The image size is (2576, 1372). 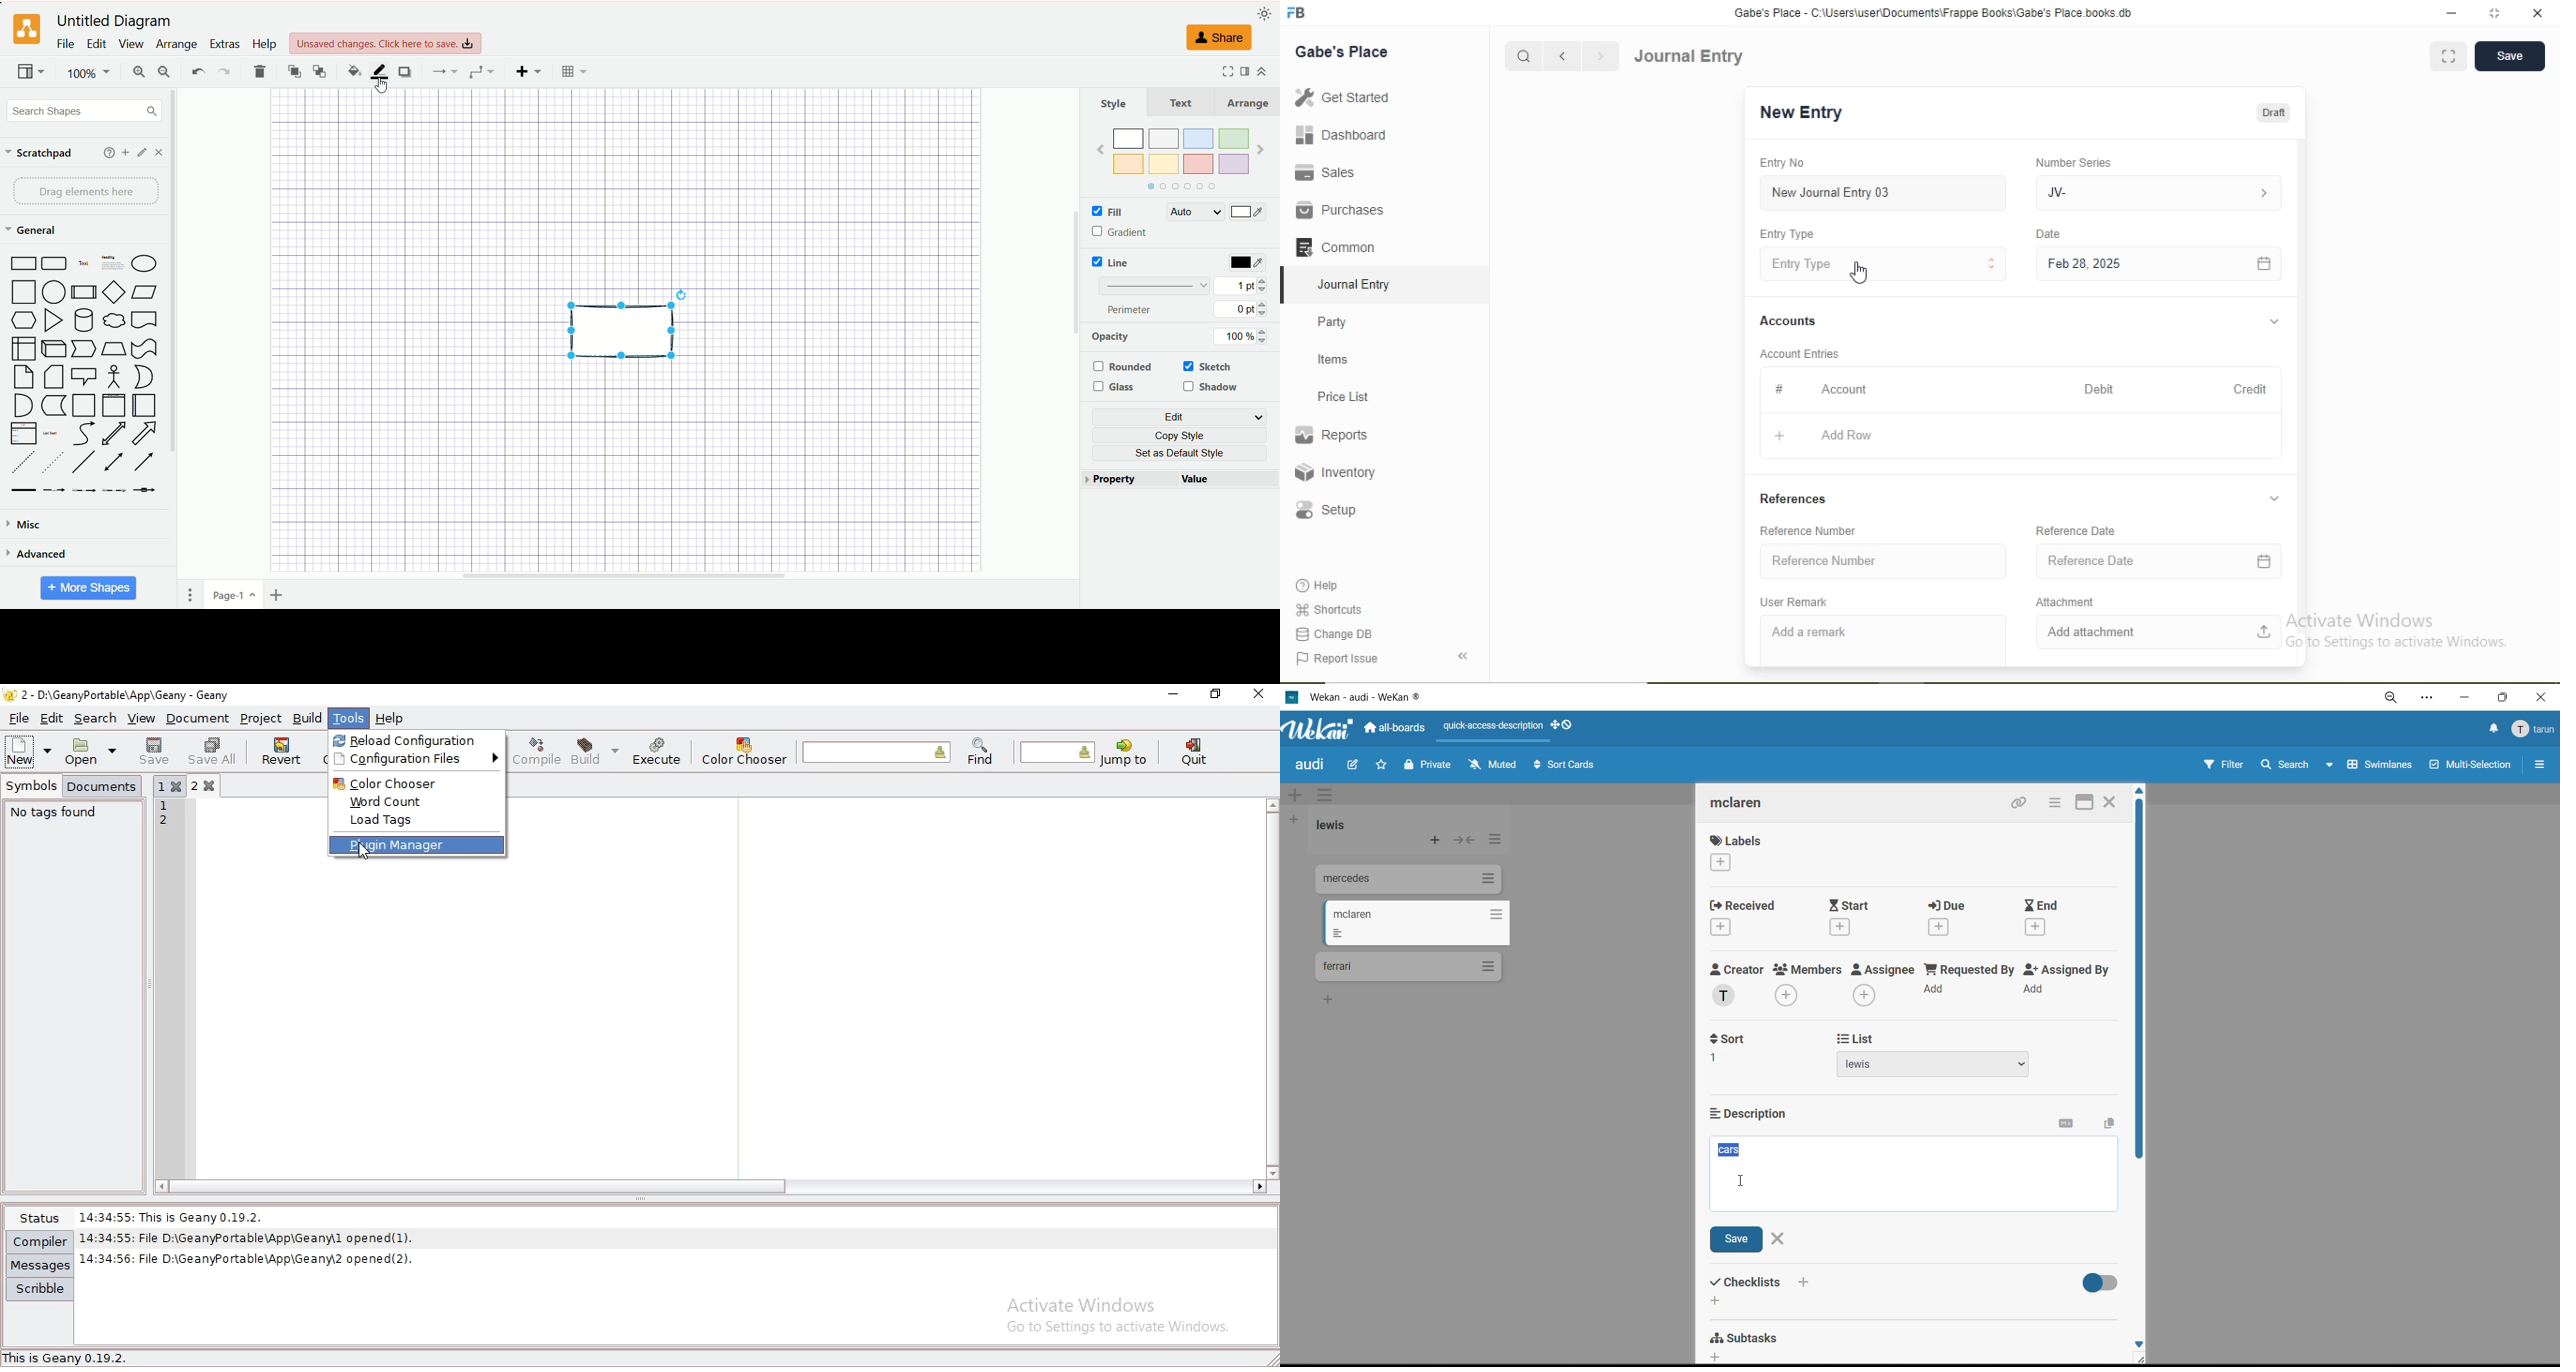 What do you see at coordinates (28, 71) in the screenshot?
I see `view` at bounding box center [28, 71].